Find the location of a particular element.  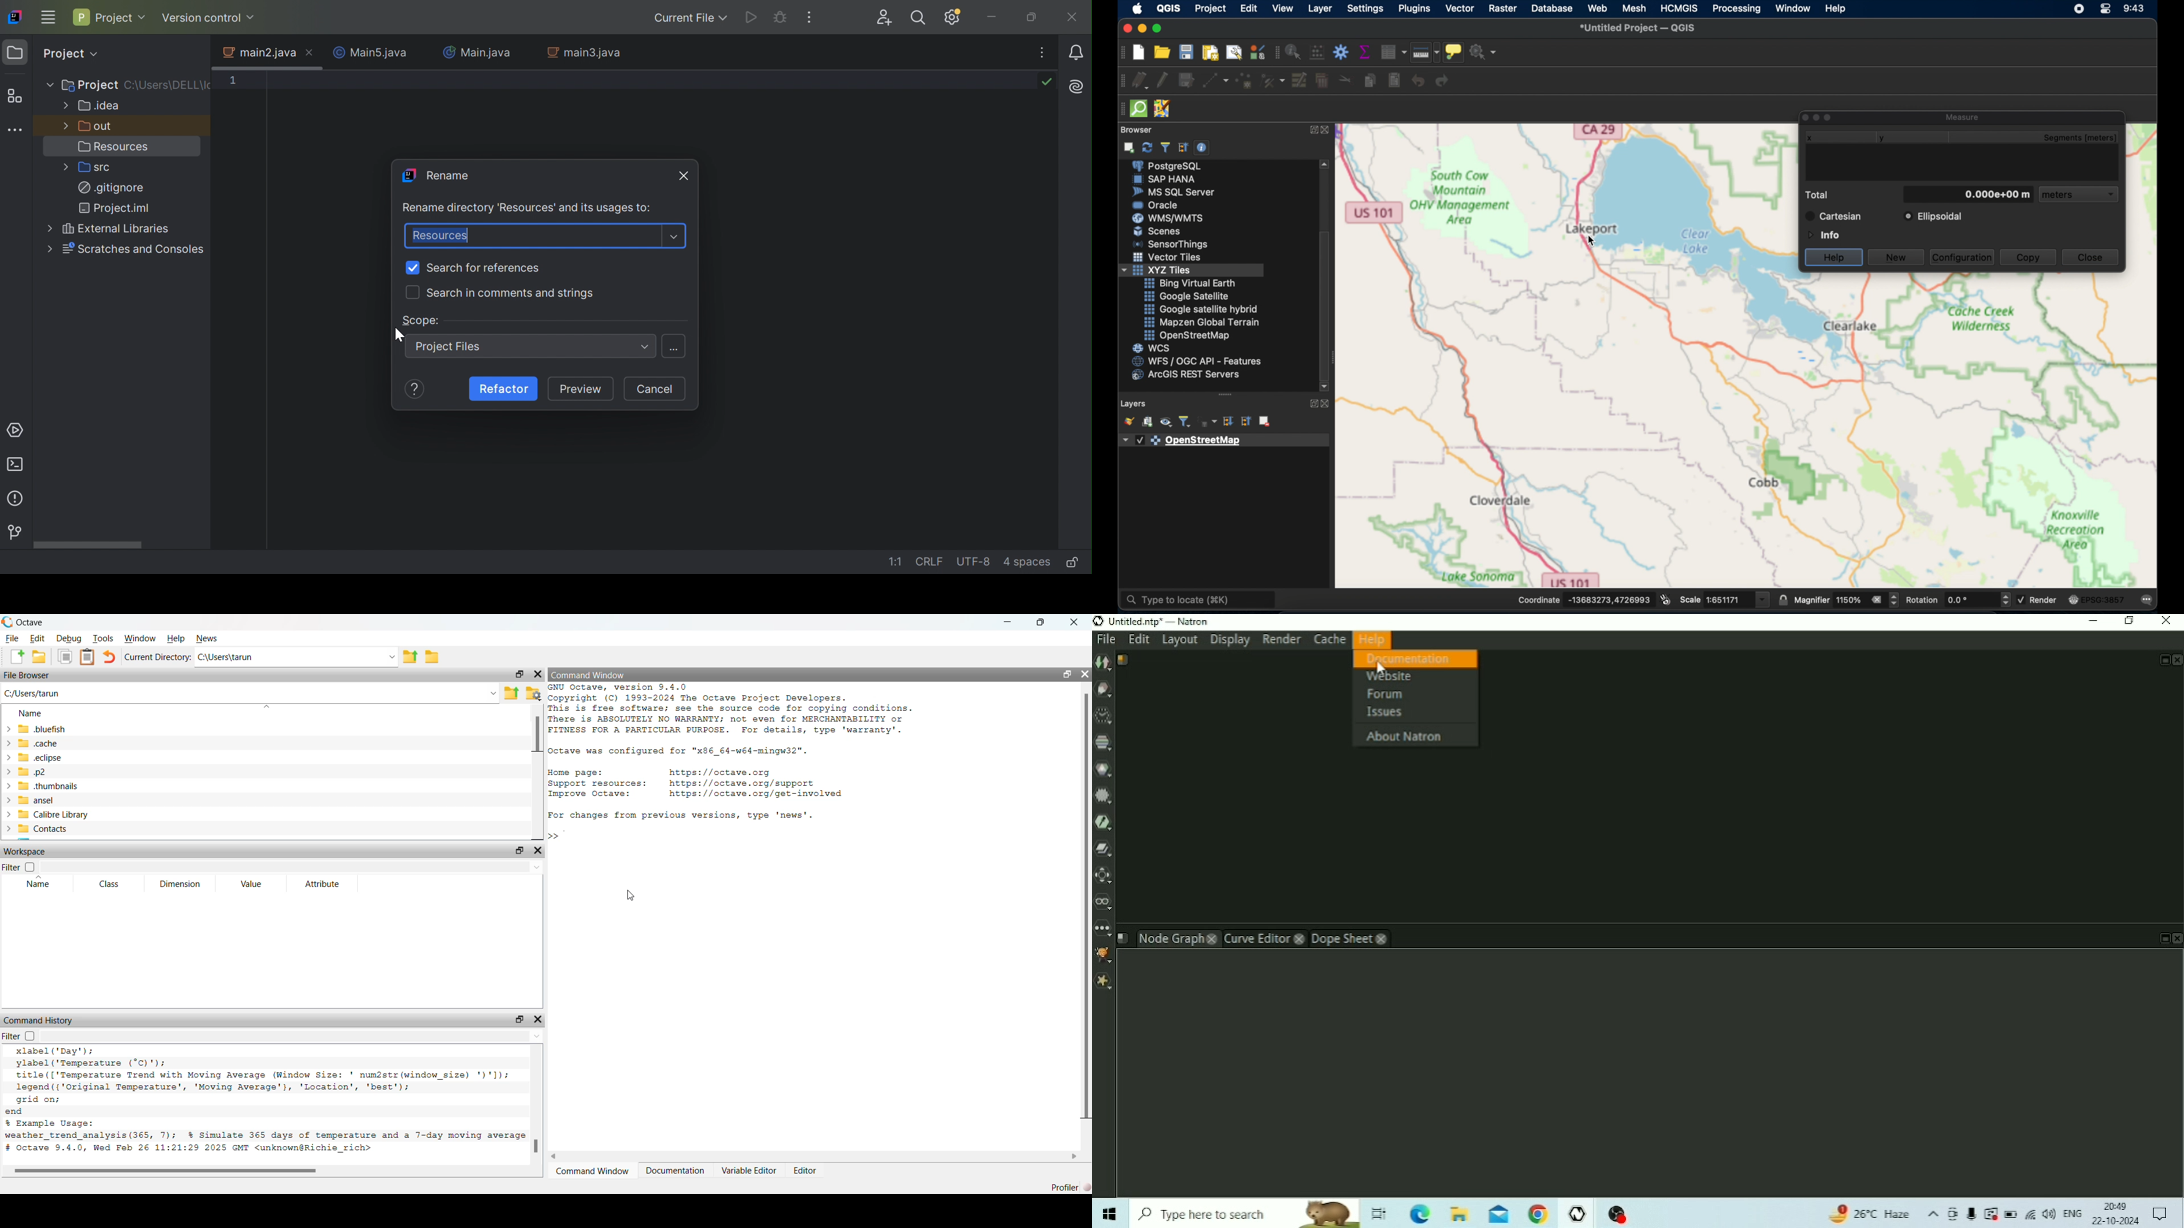

create new project is located at coordinates (1138, 52).